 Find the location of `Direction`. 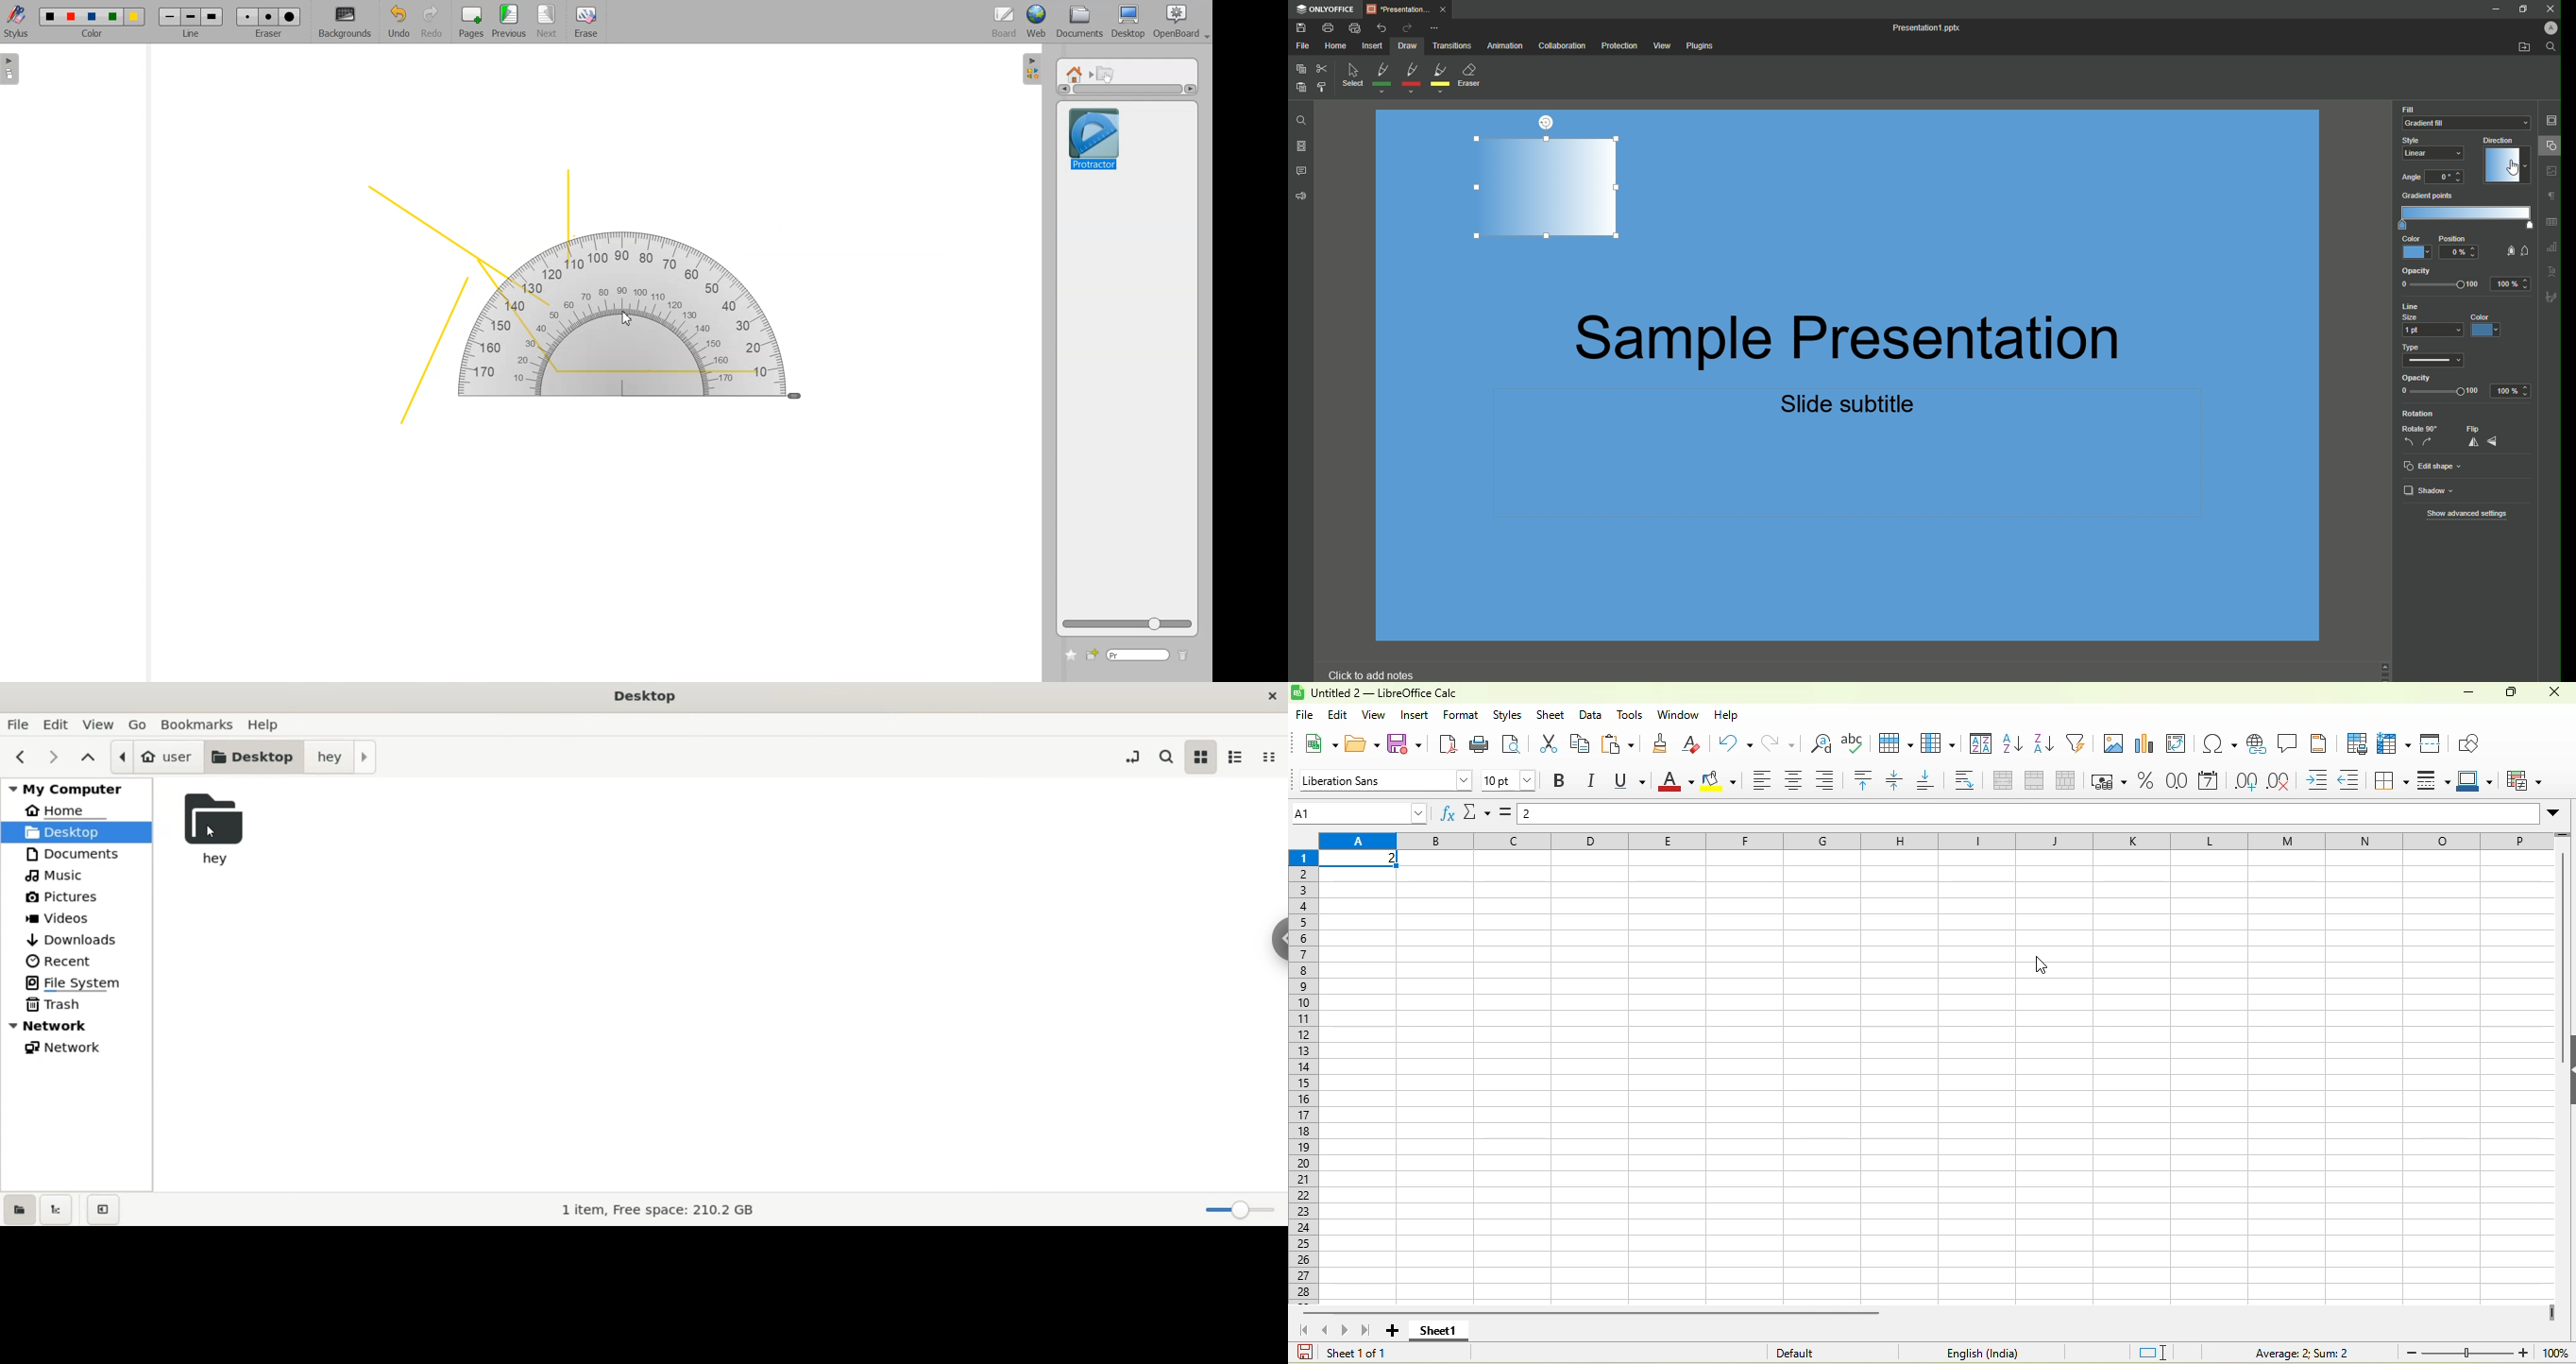

Direction is located at coordinates (2499, 160).